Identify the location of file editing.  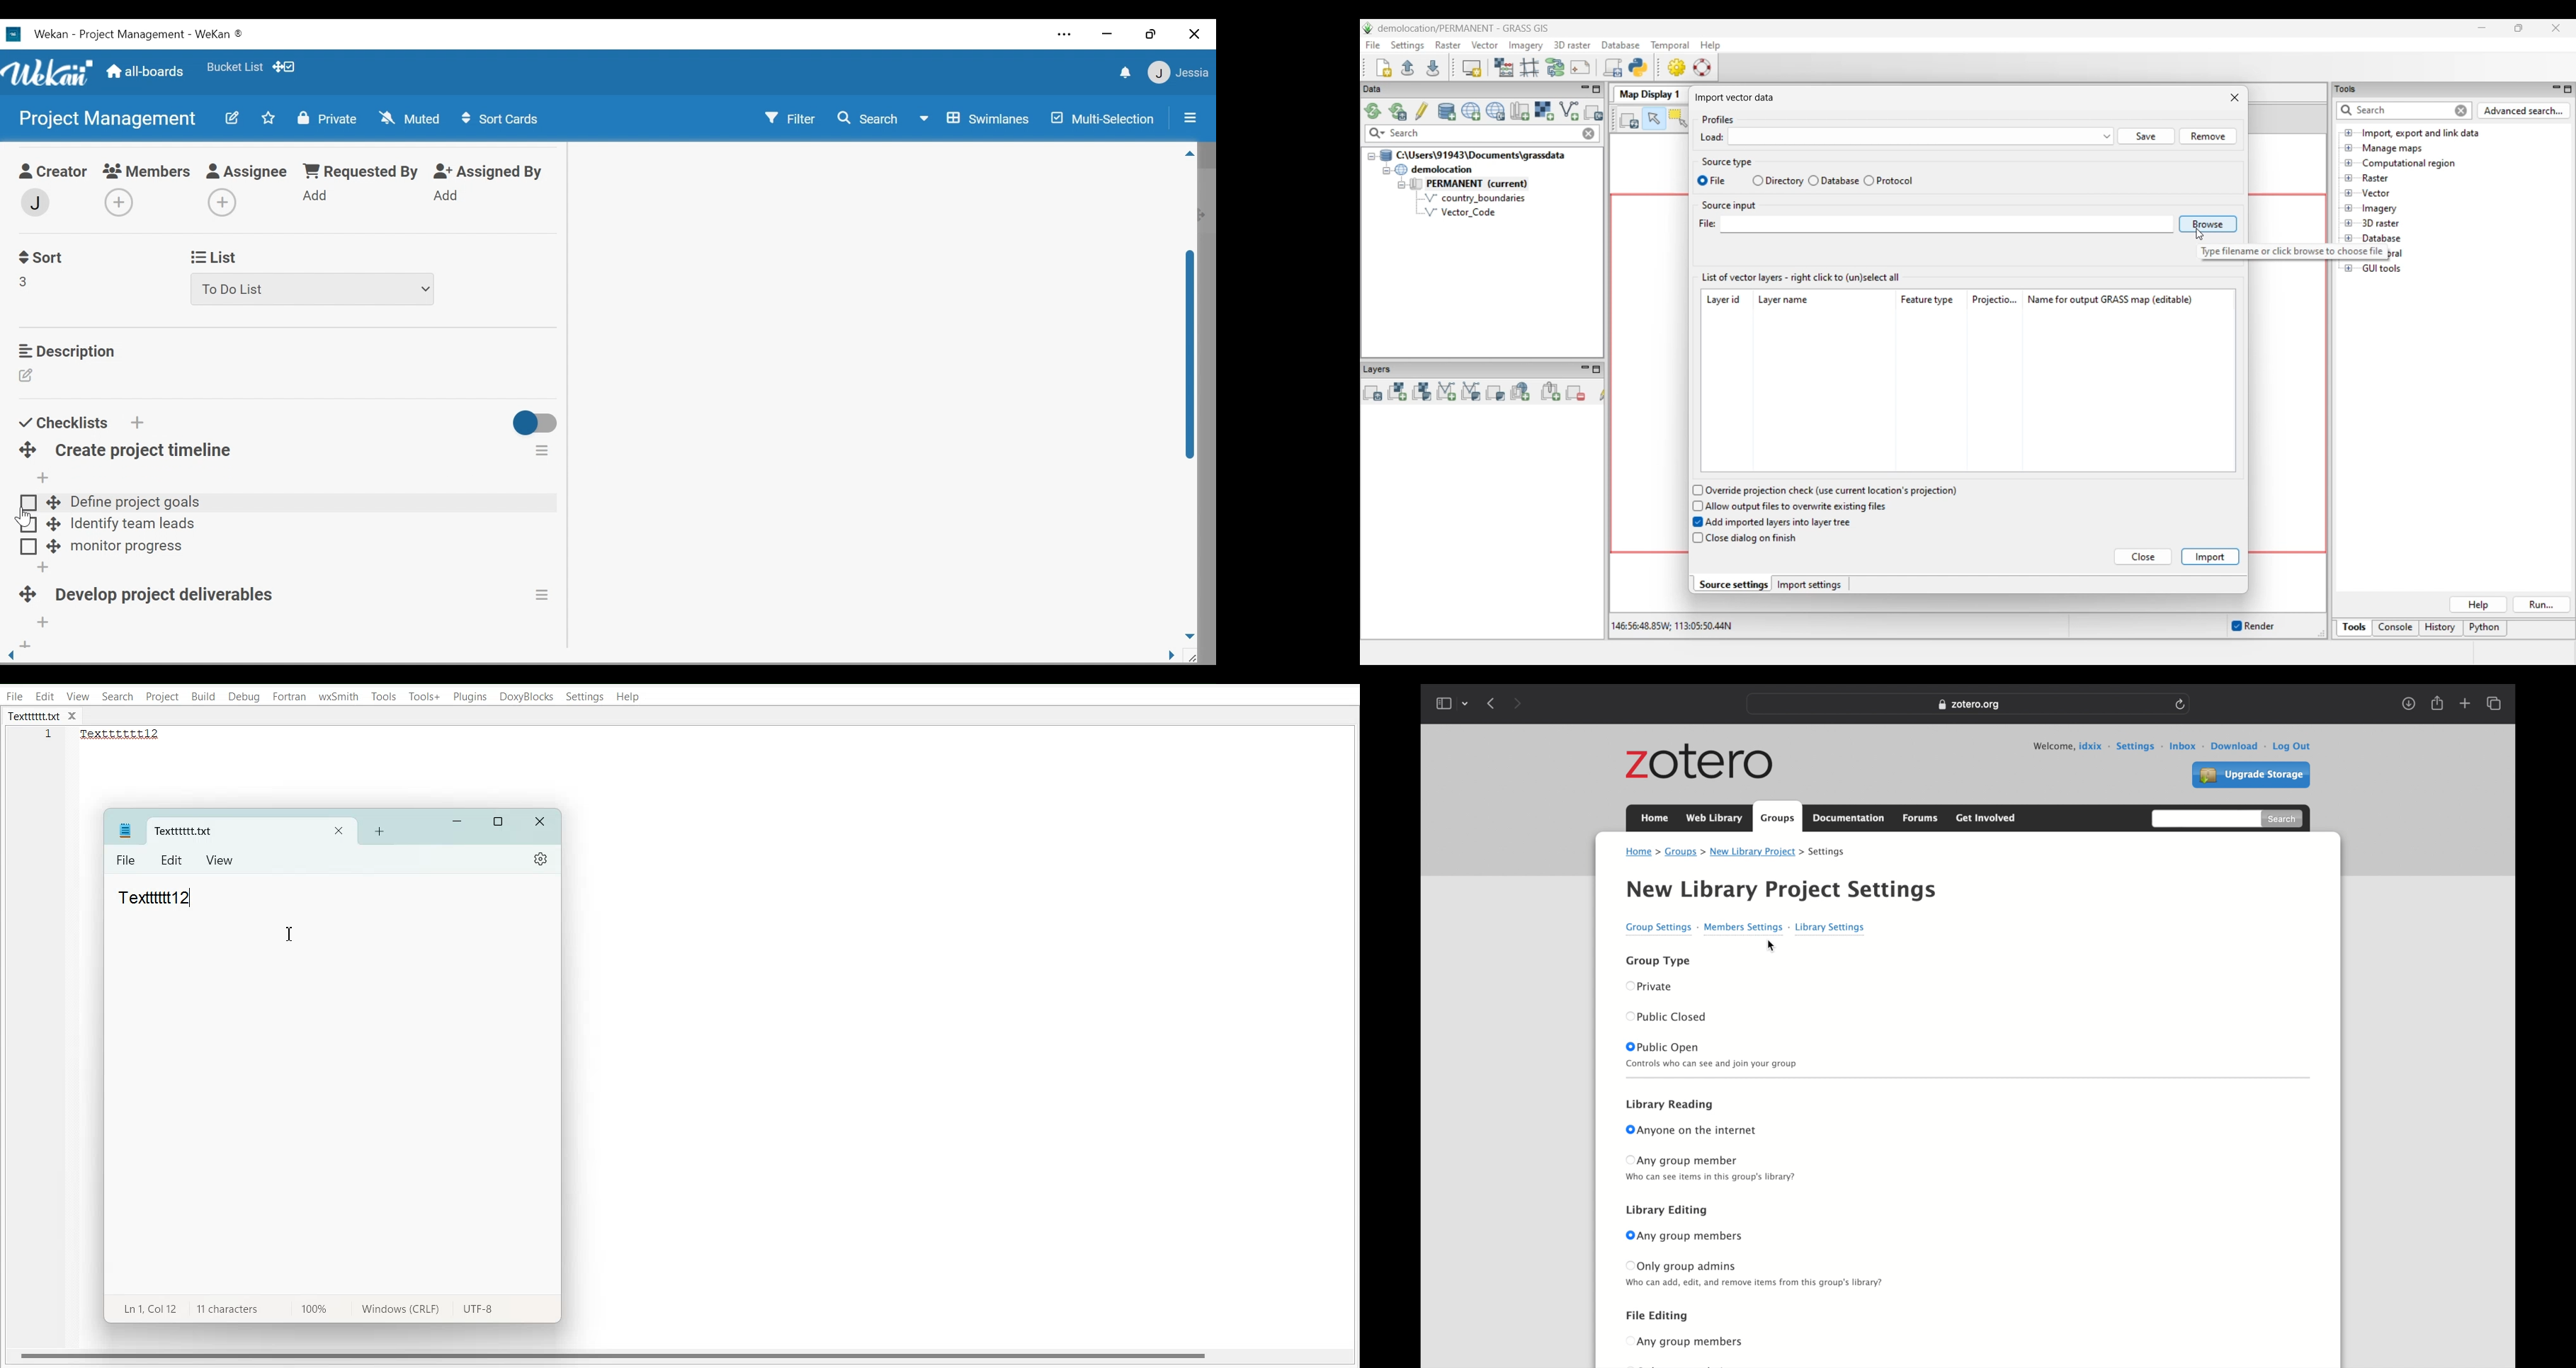
(1655, 1315).